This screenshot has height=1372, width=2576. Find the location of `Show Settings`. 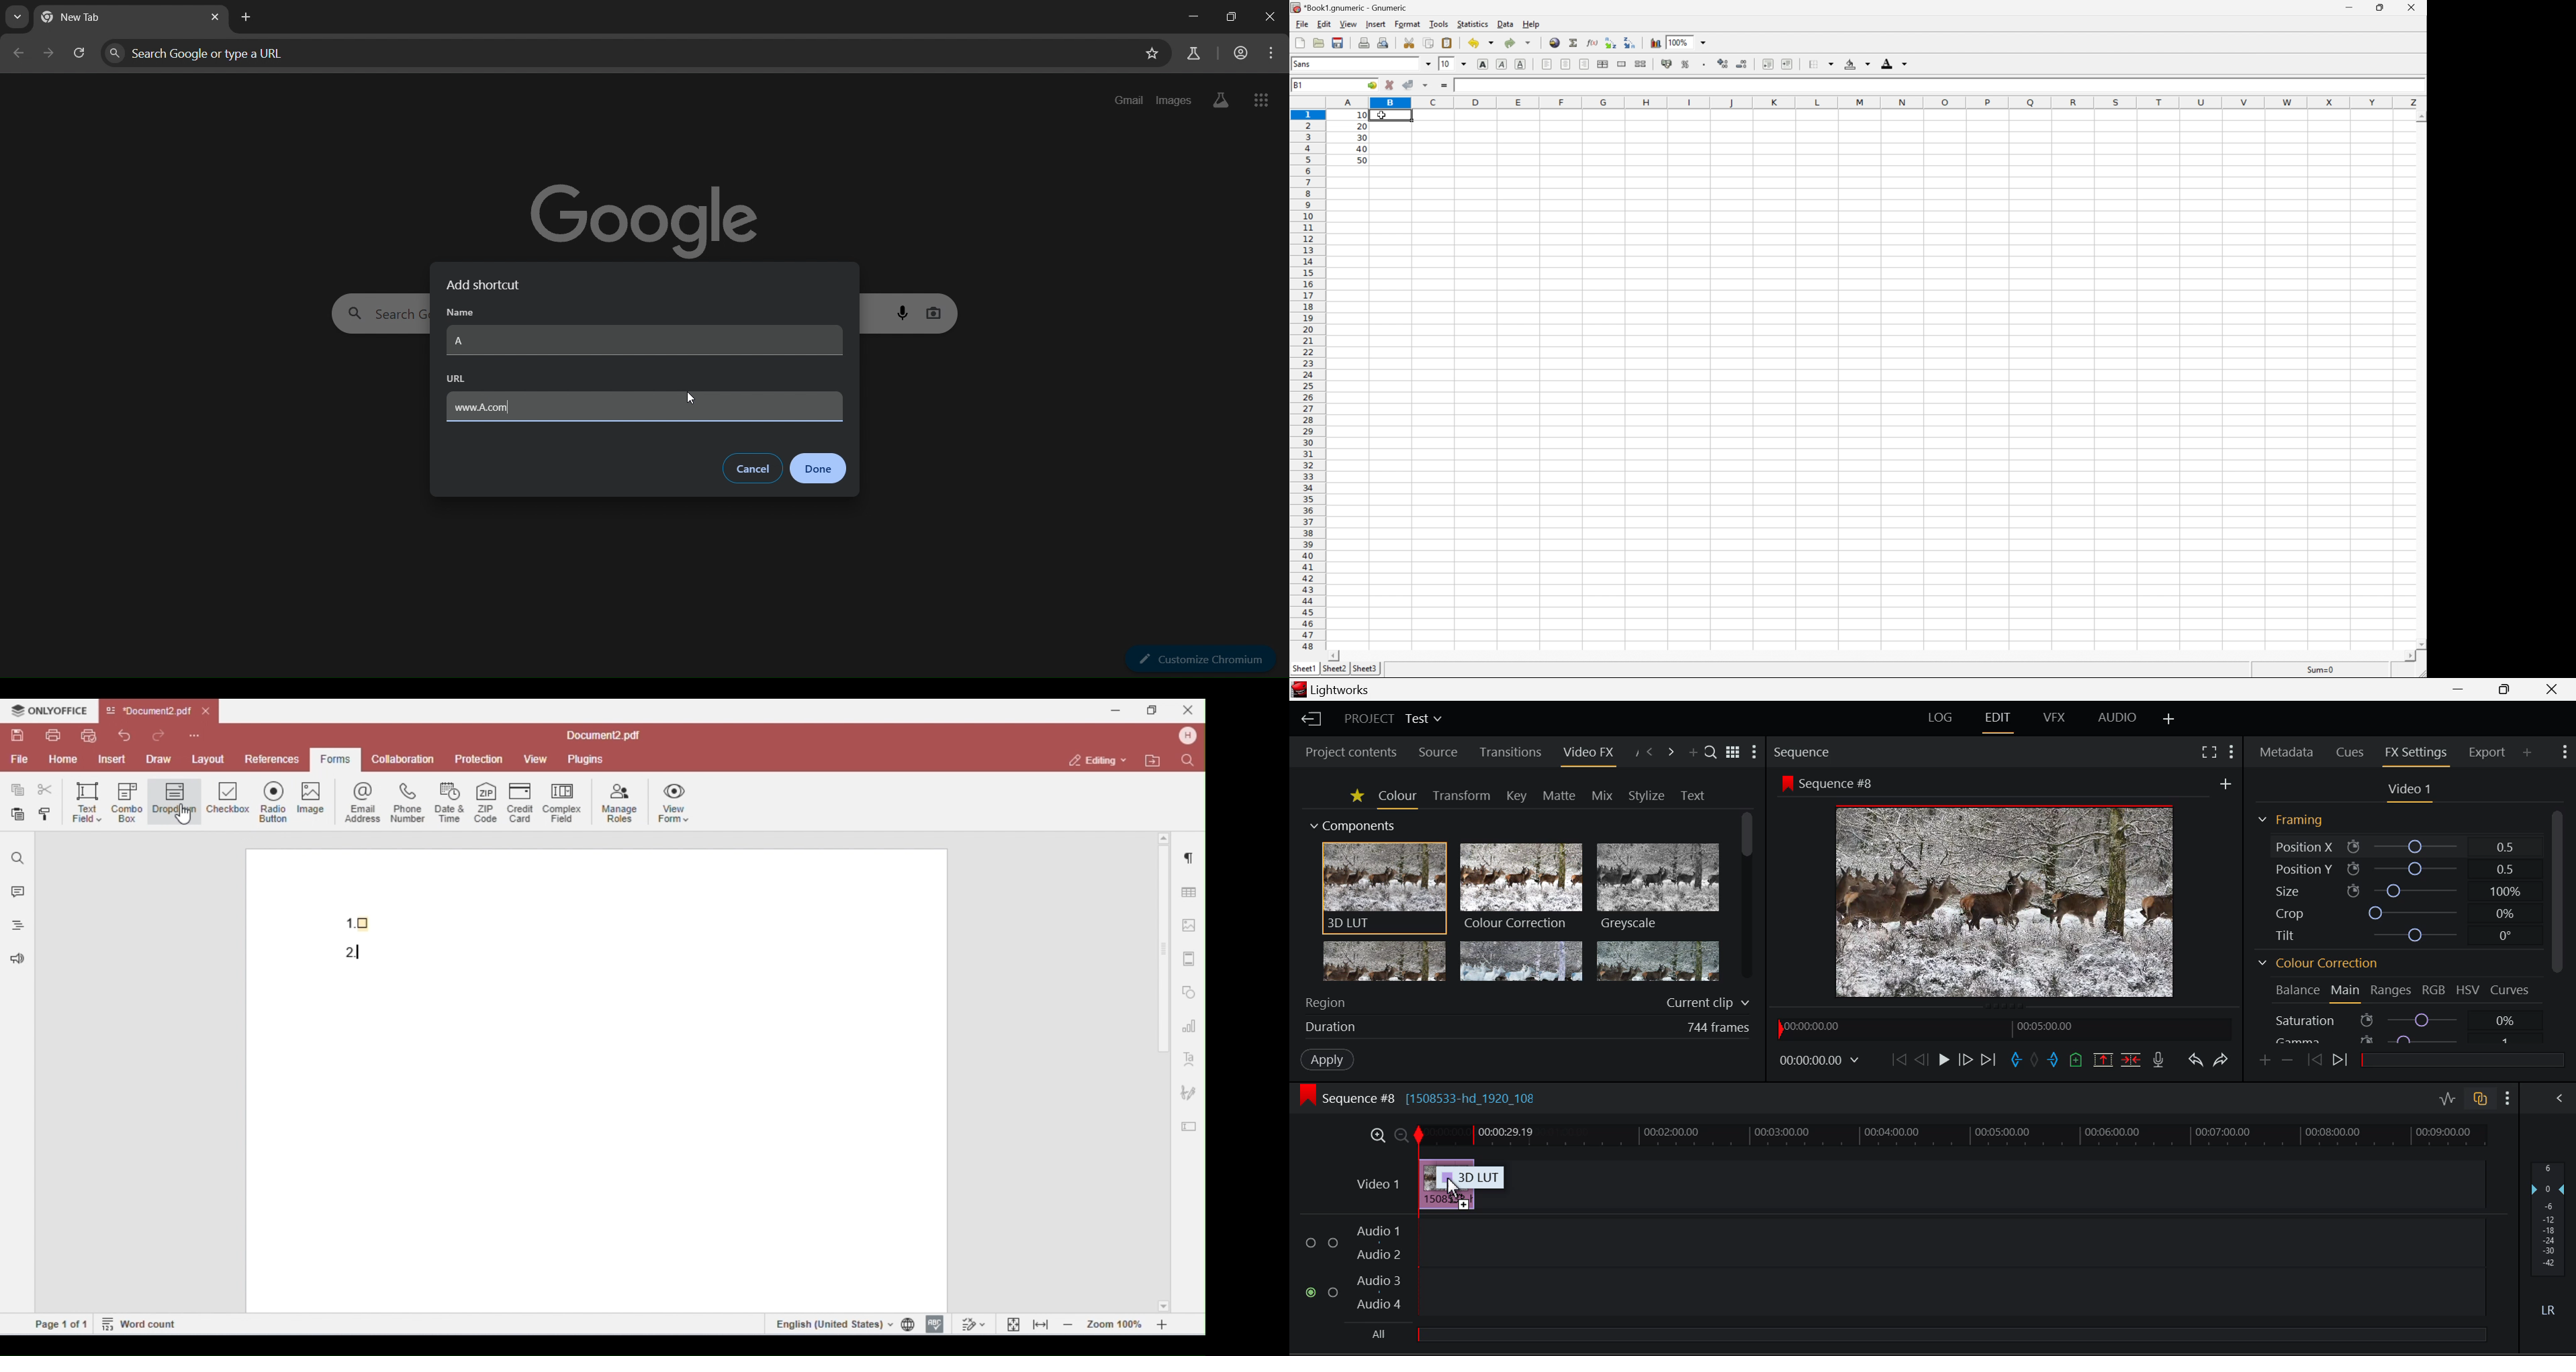

Show Settings is located at coordinates (2563, 752).